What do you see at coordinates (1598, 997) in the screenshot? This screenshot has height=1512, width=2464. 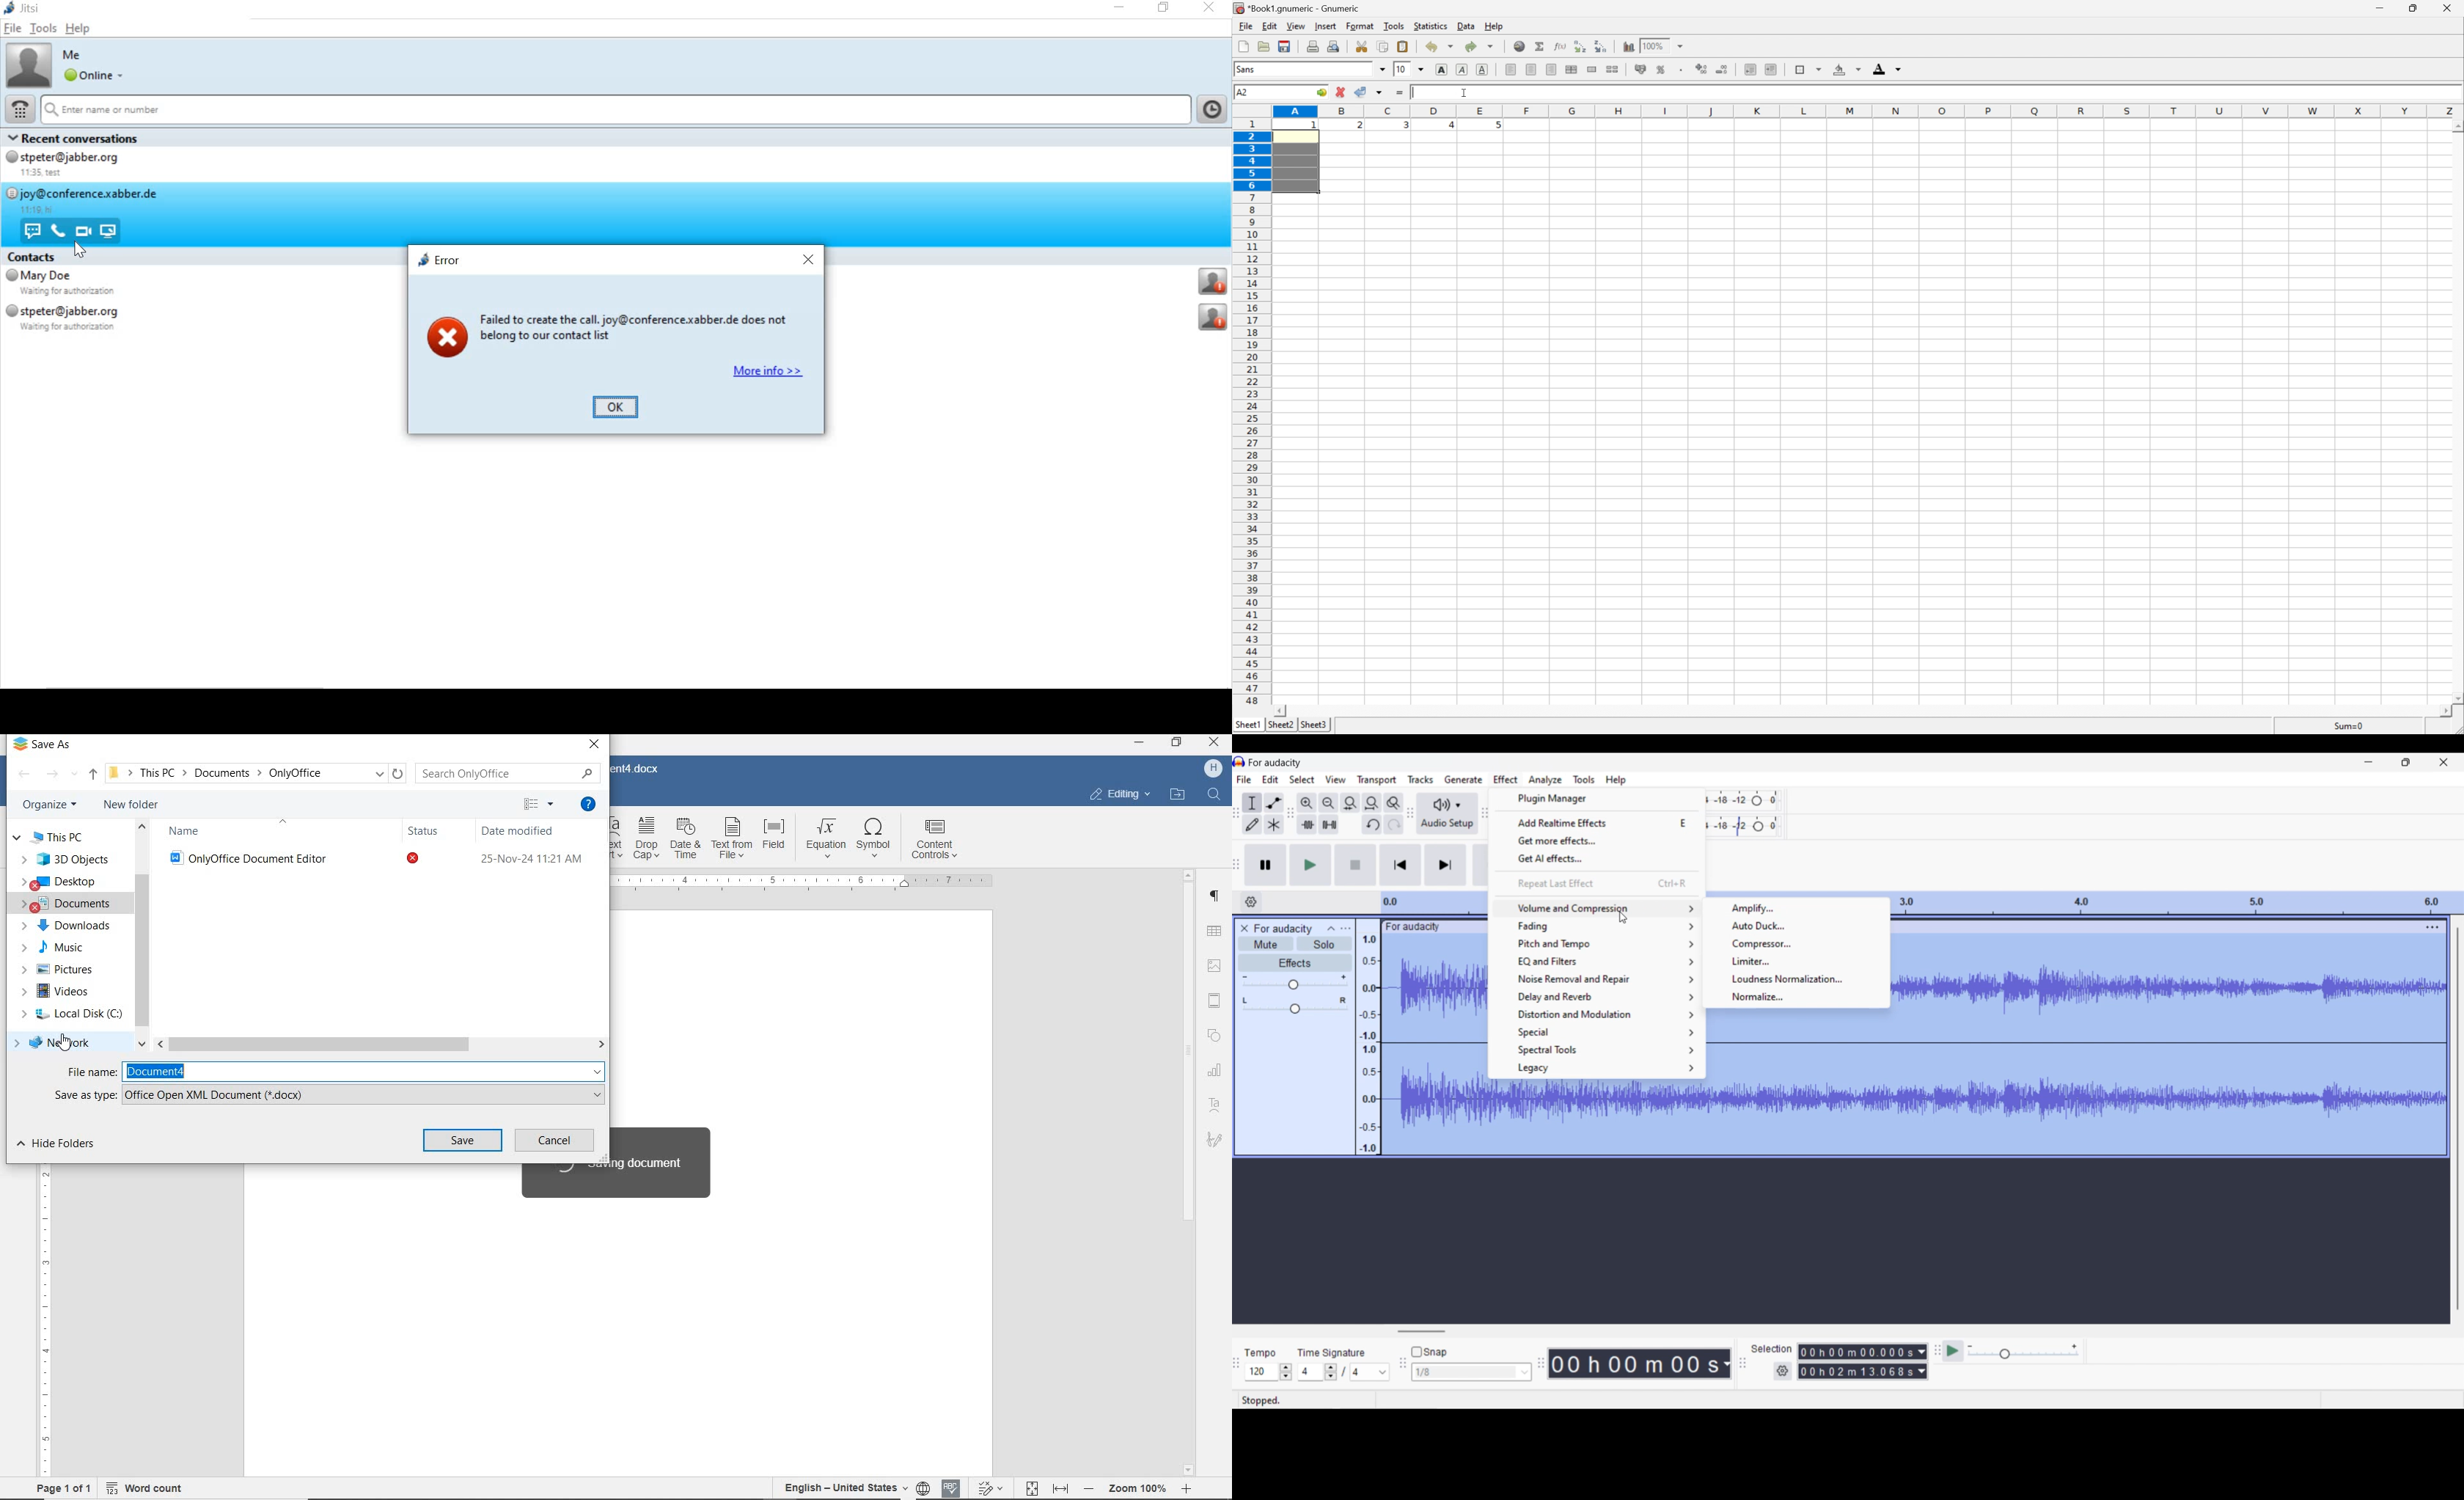 I see `Delay and reverb` at bounding box center [1598, 997].